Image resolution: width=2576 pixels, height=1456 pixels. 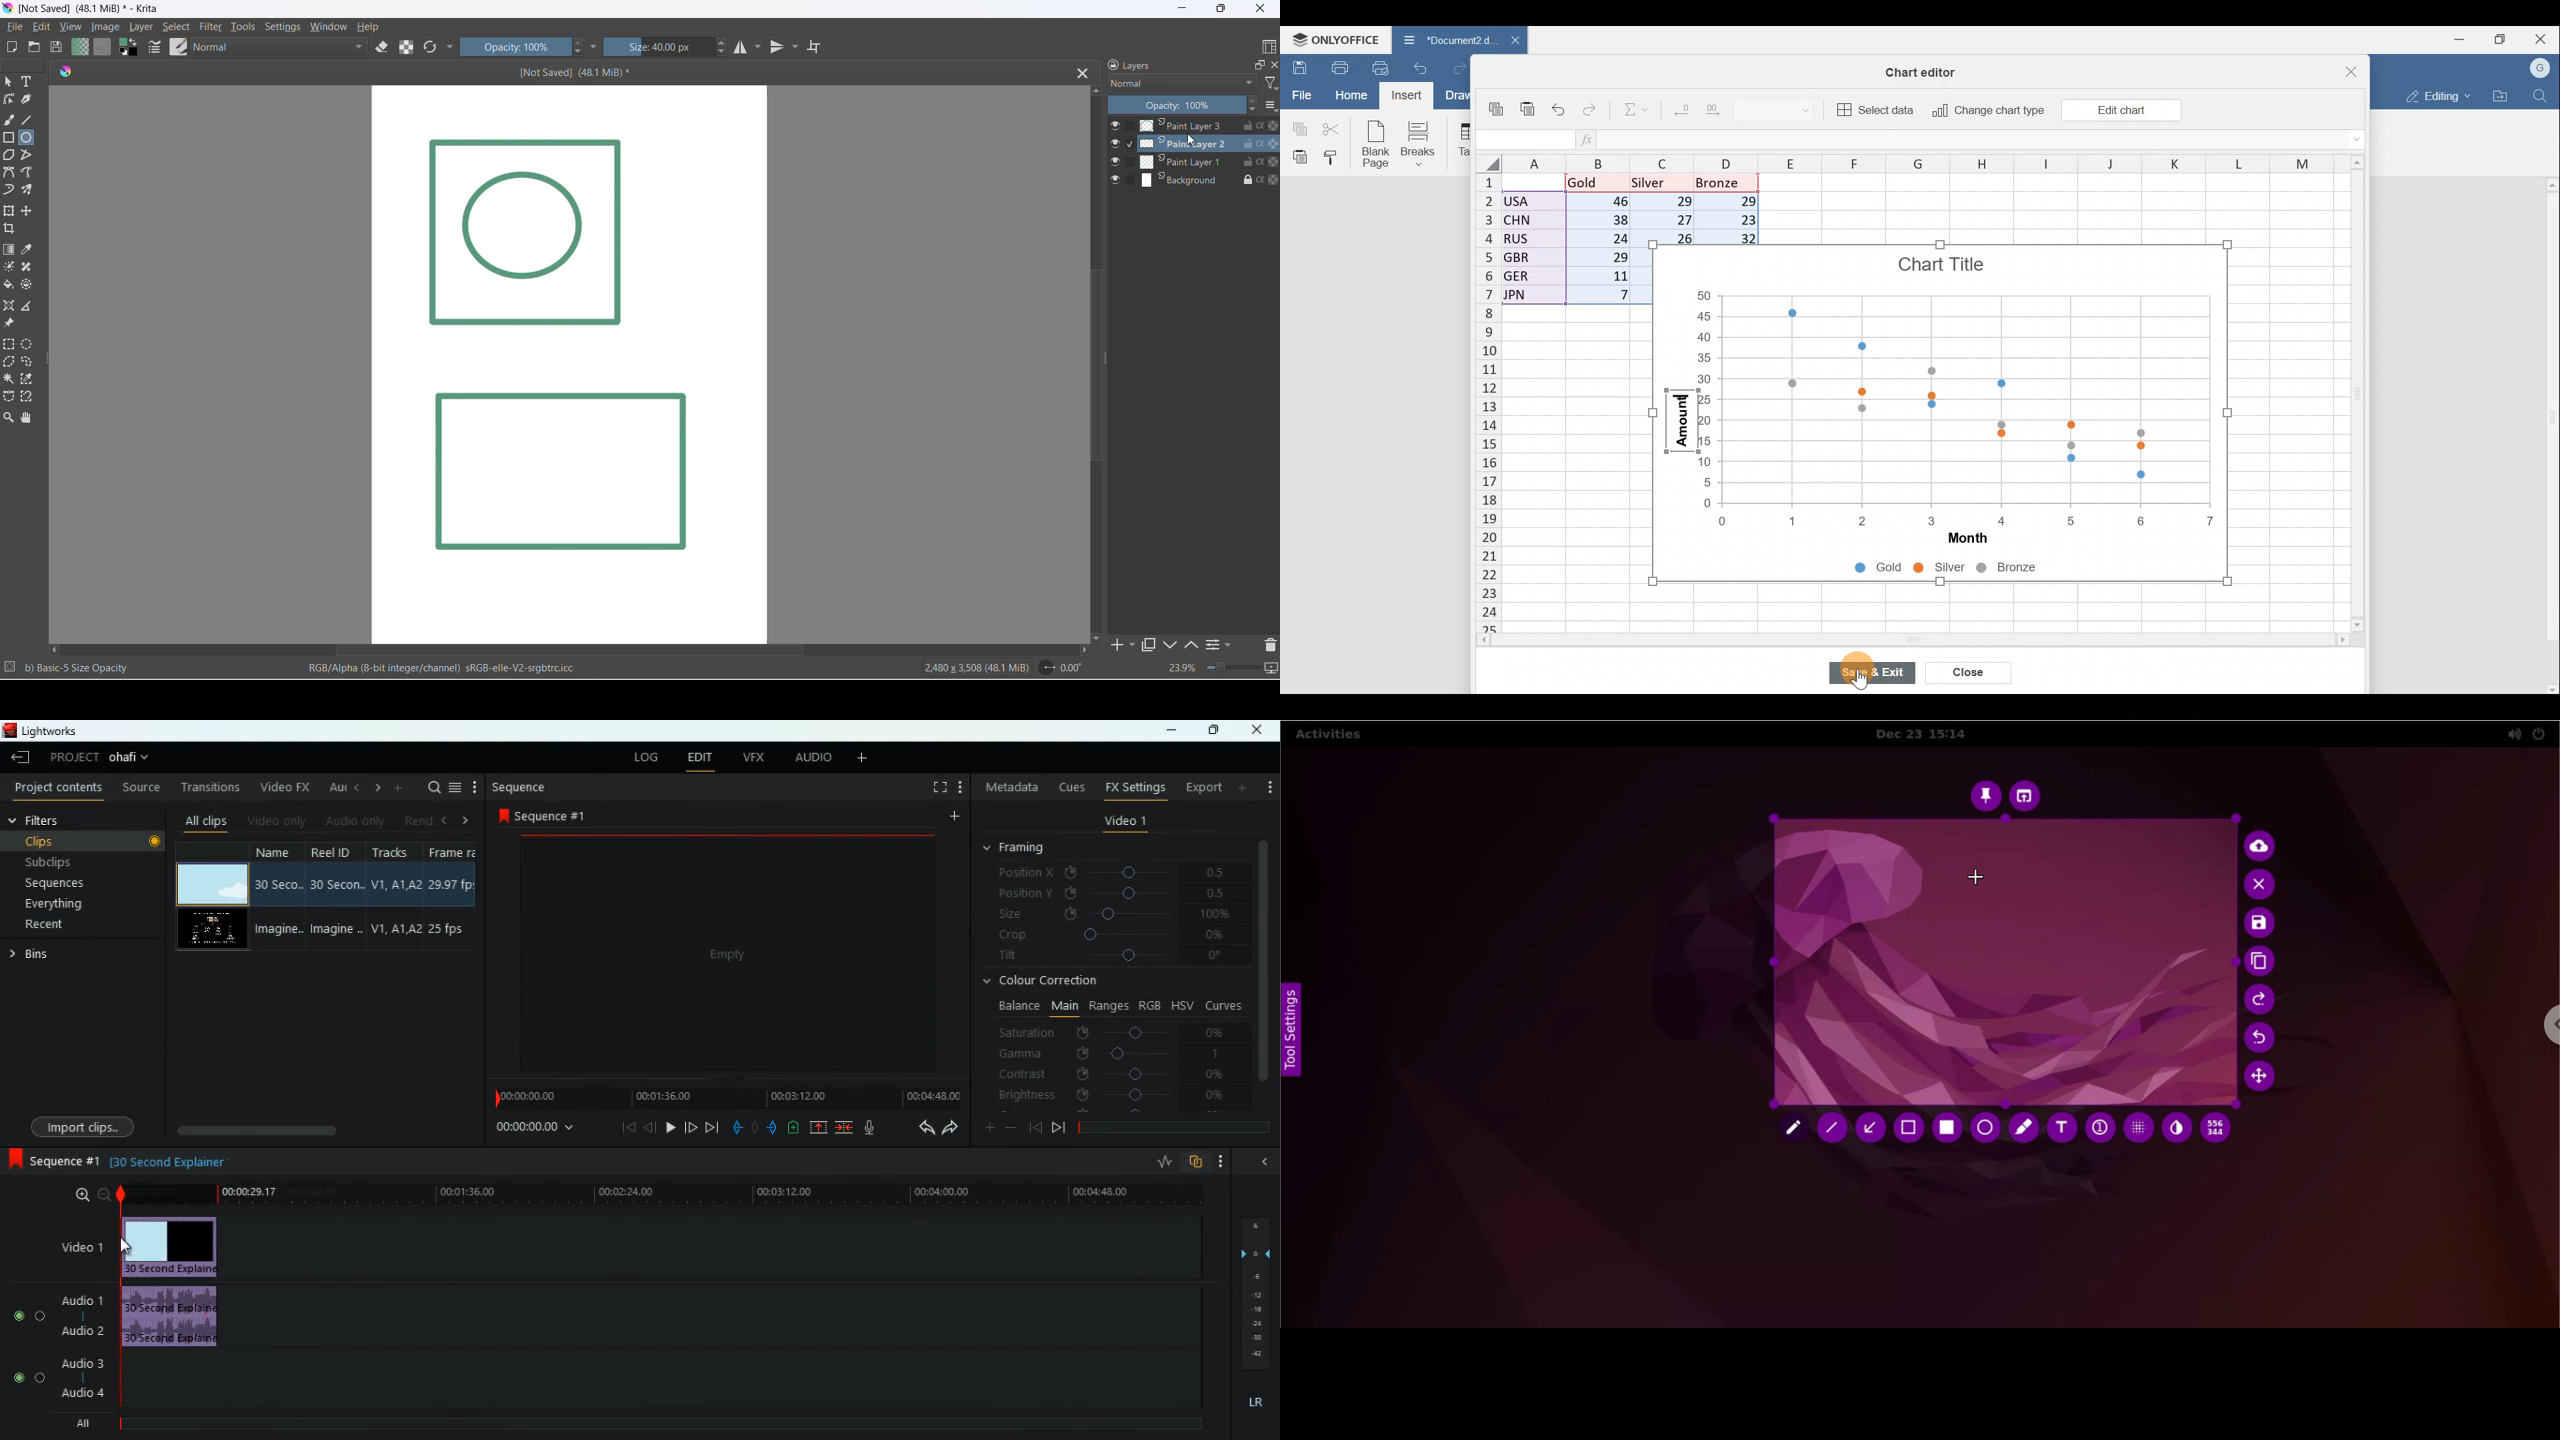 I want to click on mask tool, so click(x=9, y=268).